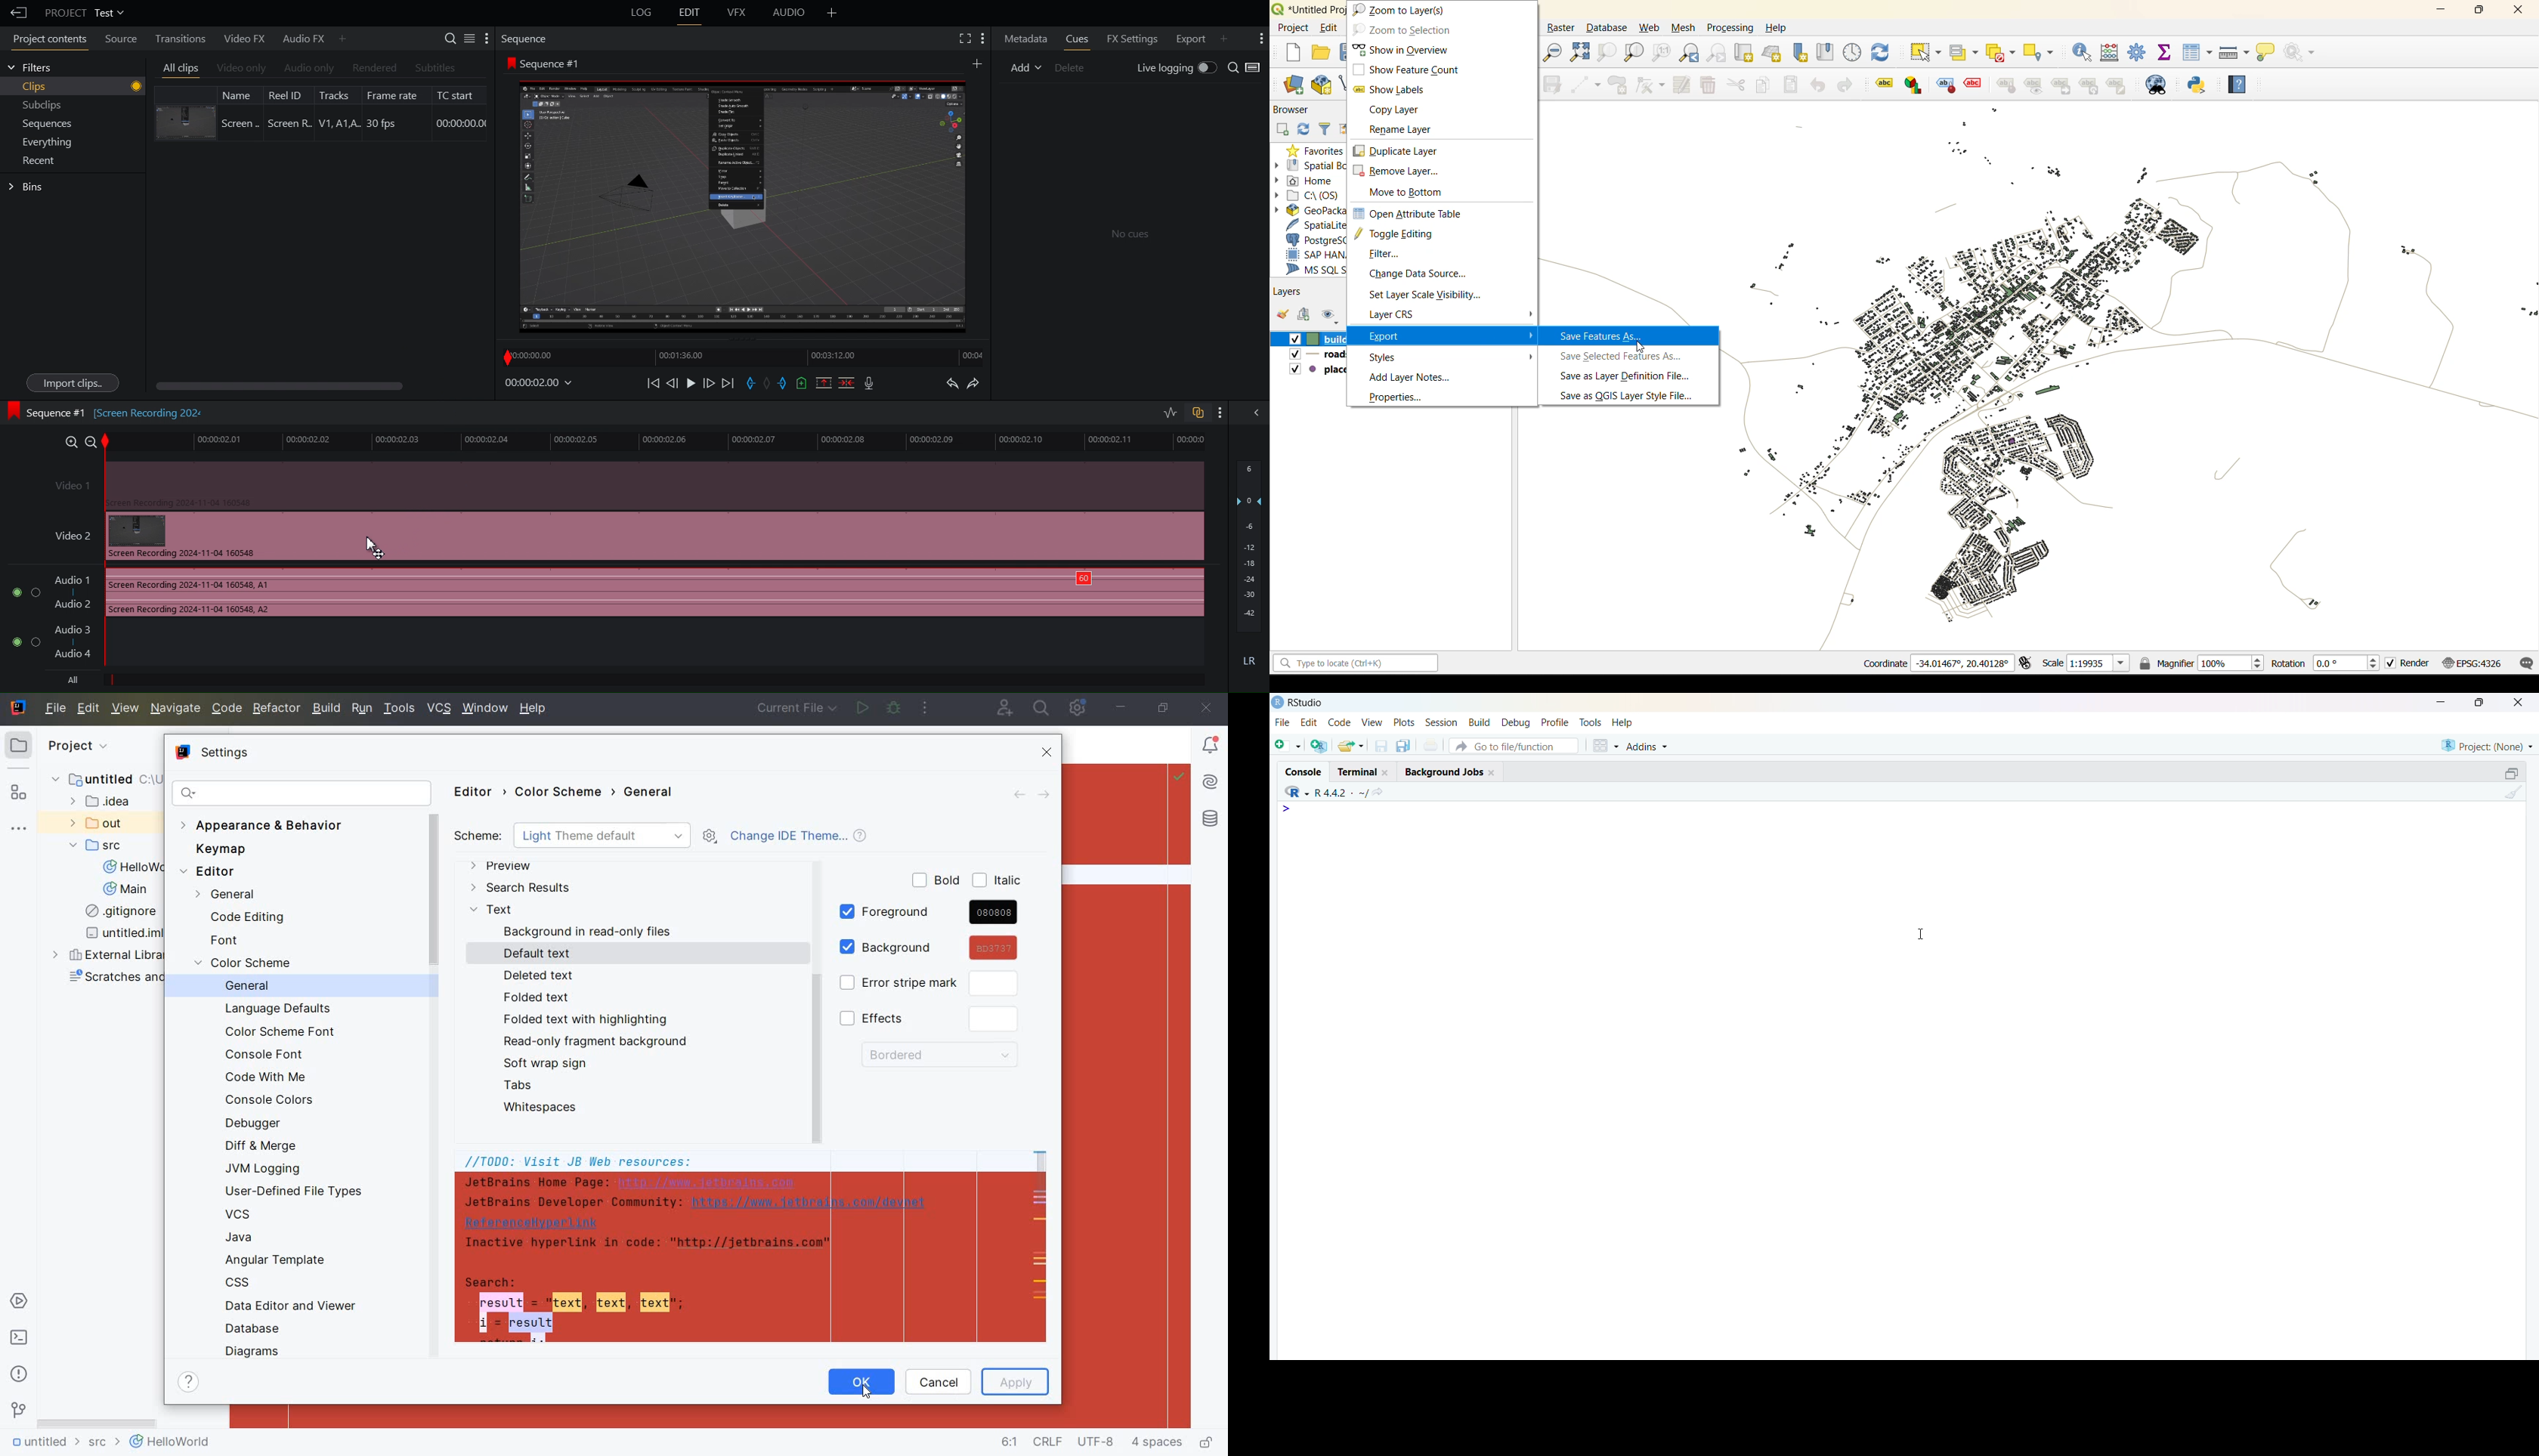  Describe the element at coordinates (1097, 1443) in the screenshot. I see `file encoding` at that location.